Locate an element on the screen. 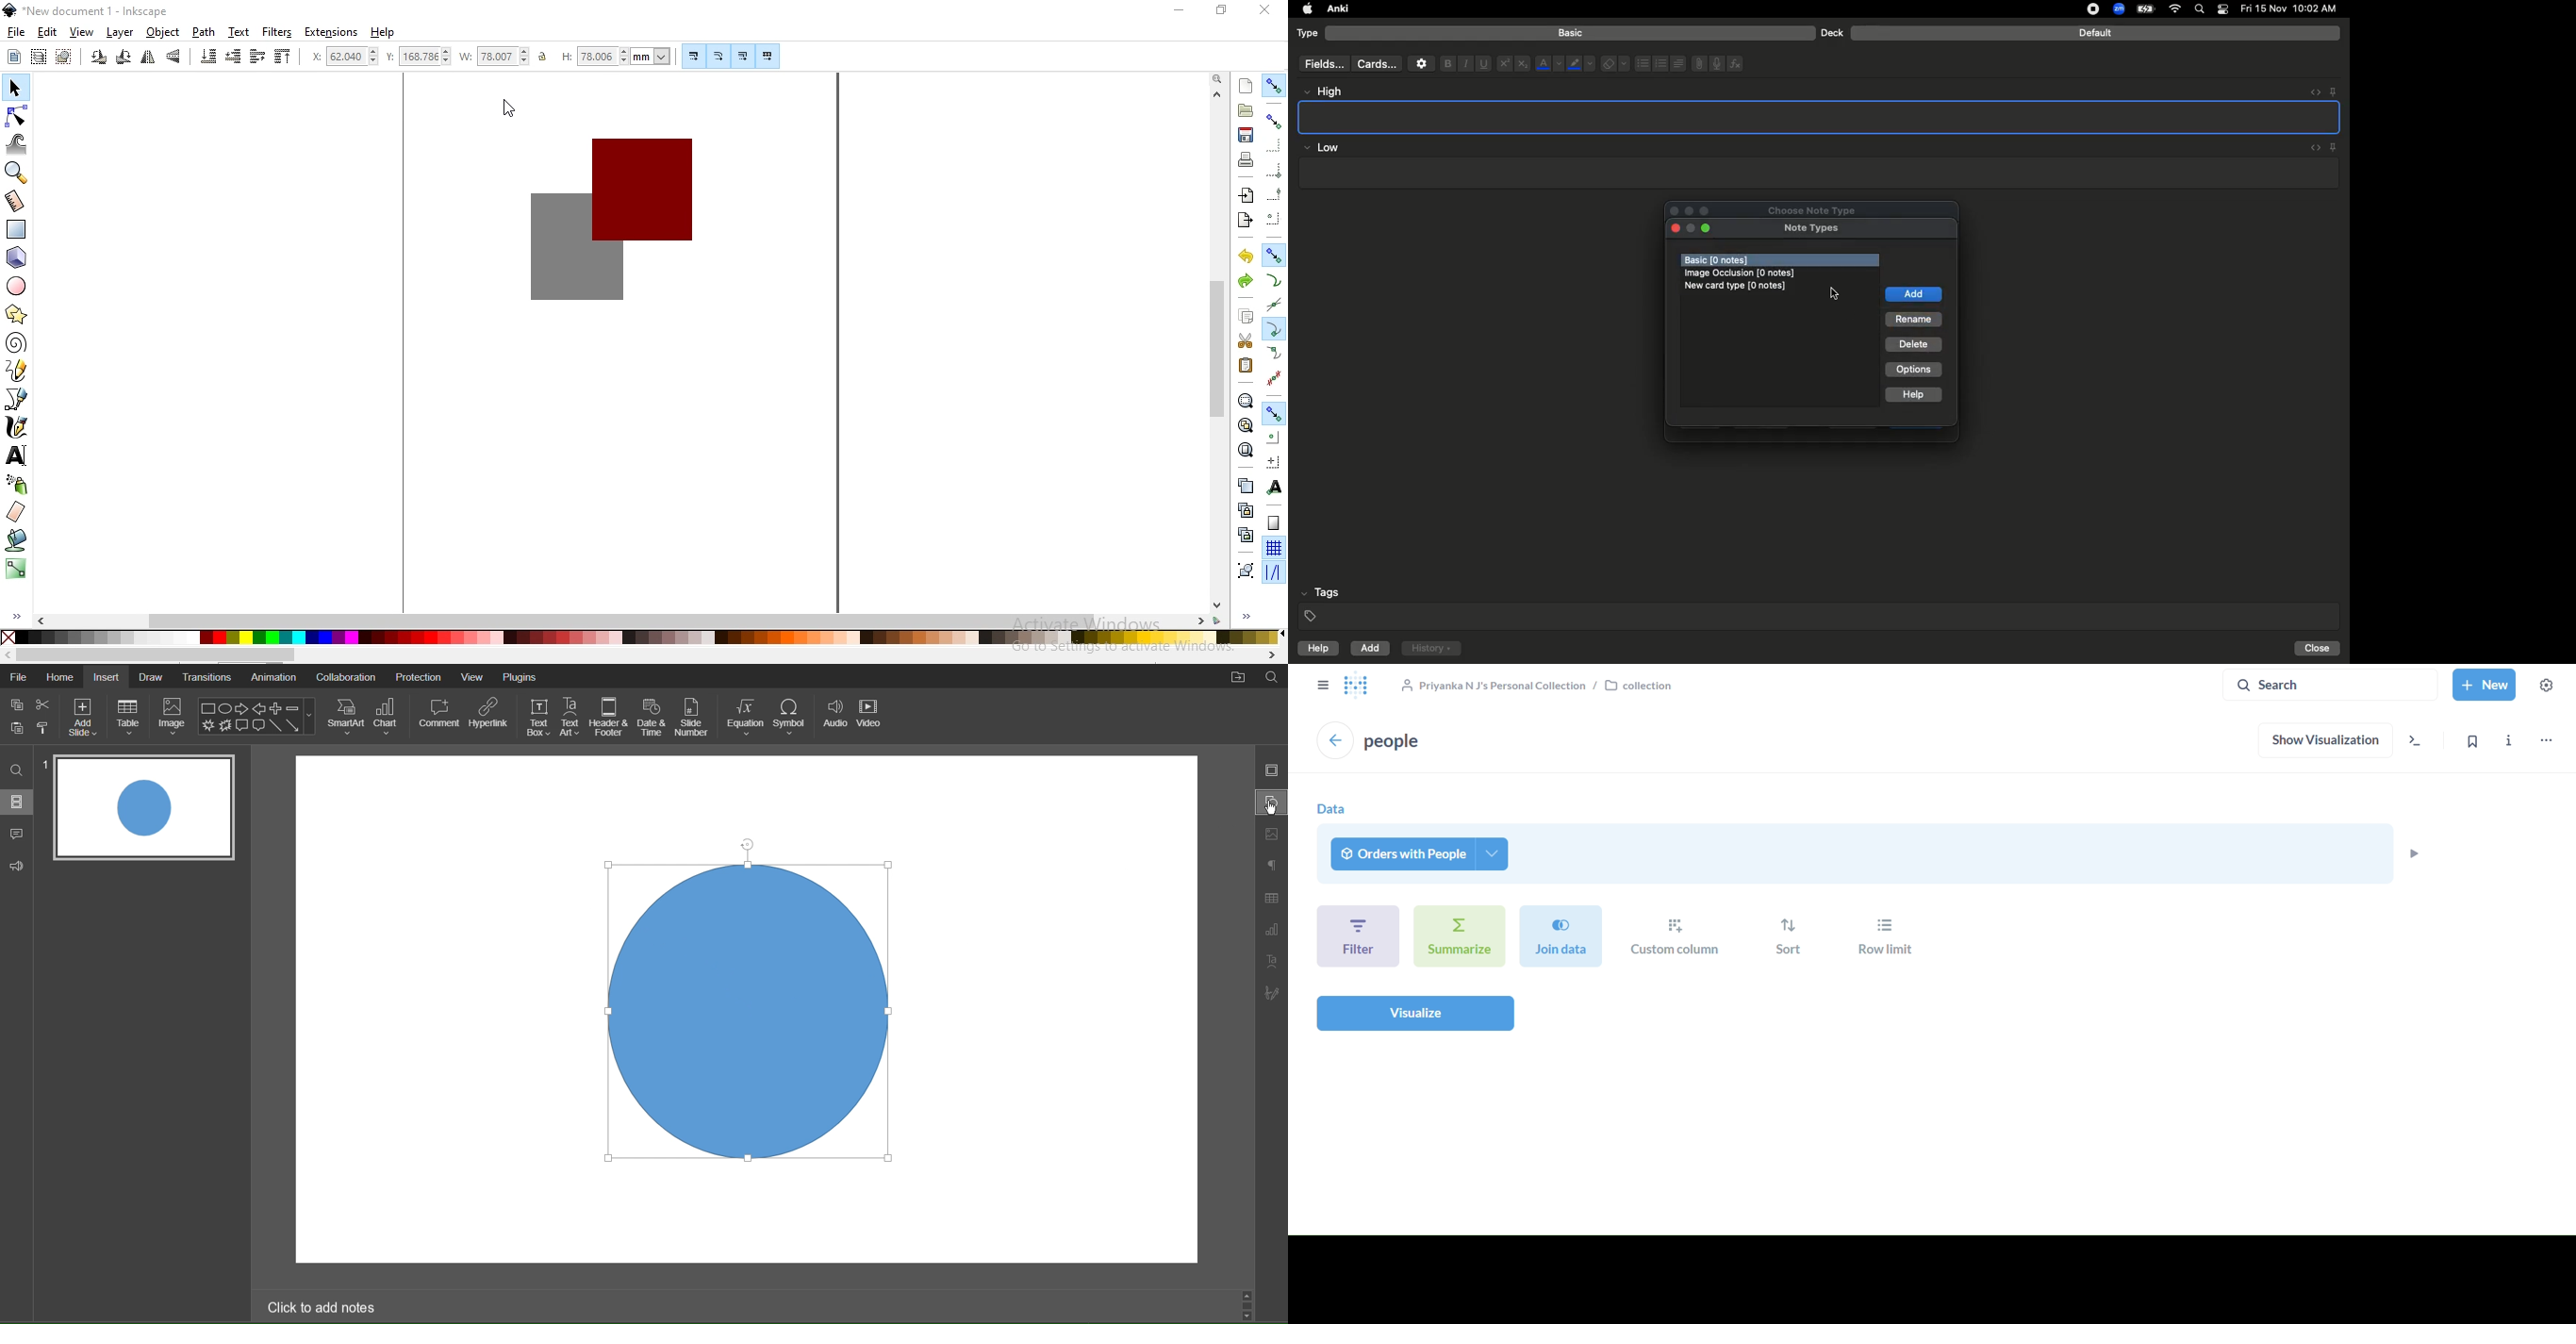 This screenshot has height=1344, width=2576. help is located at coordinates (383, 33).